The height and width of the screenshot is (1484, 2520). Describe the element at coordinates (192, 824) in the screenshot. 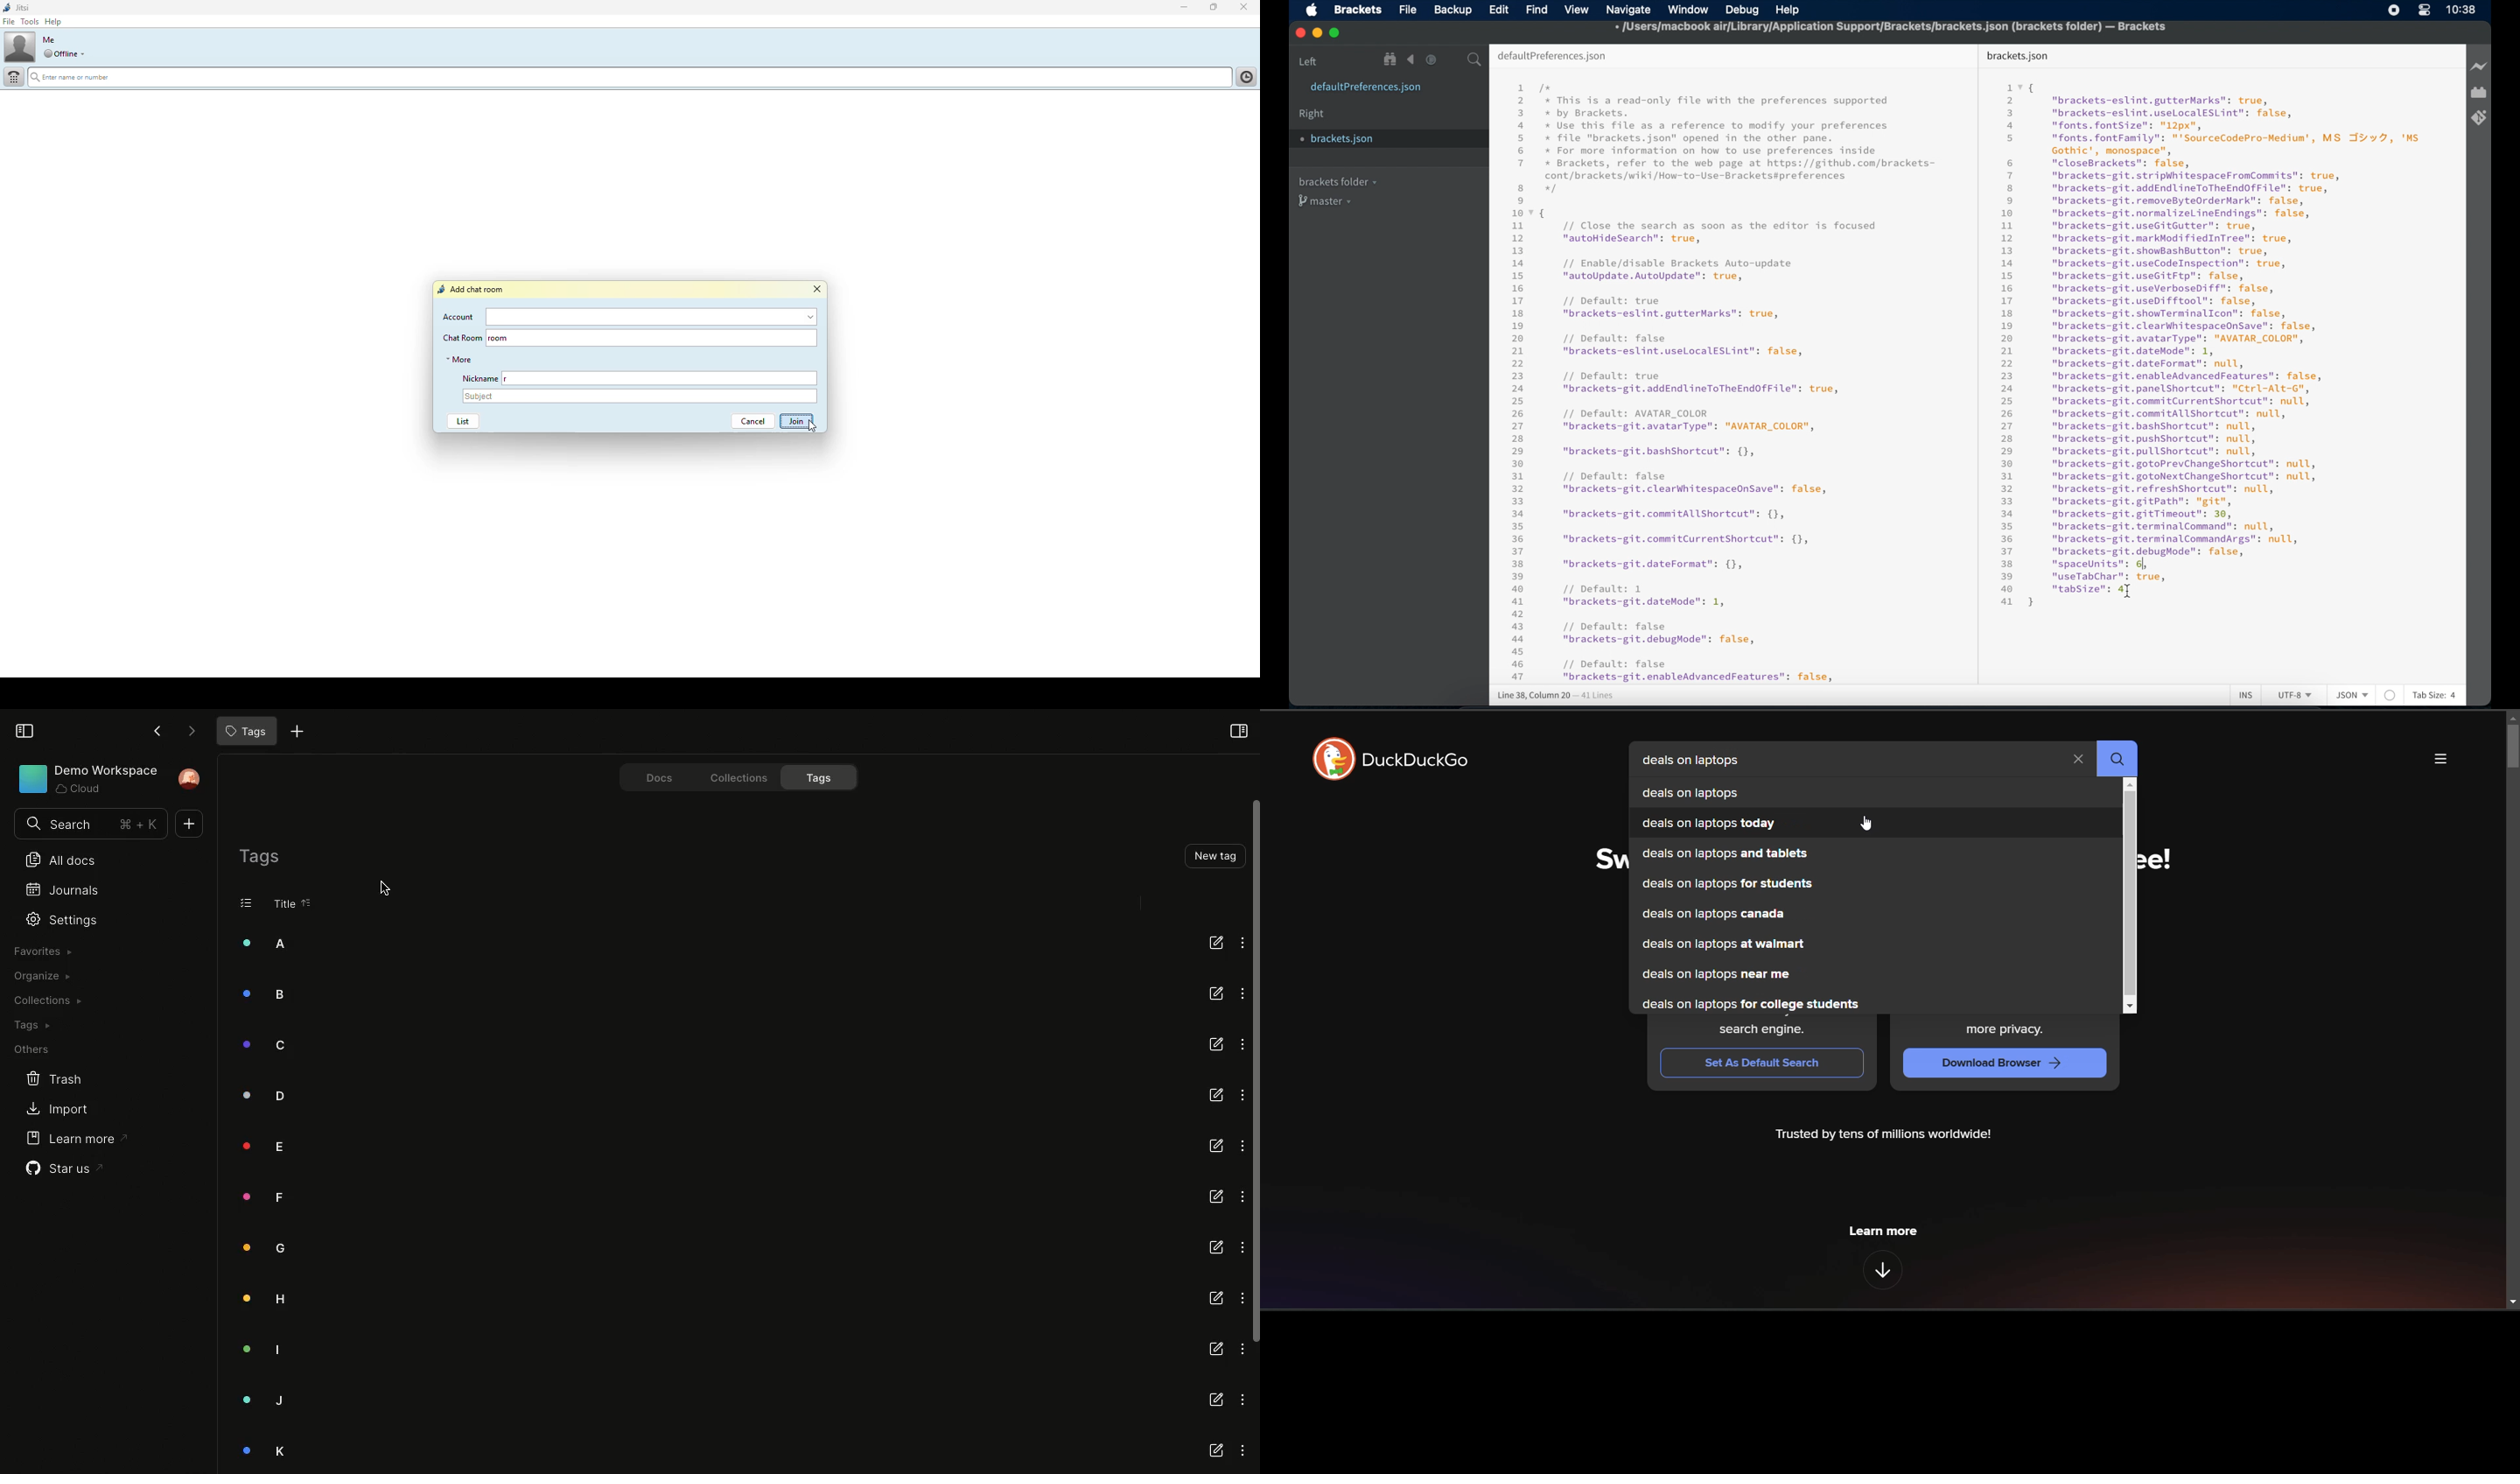

I see `New doc` at that location.